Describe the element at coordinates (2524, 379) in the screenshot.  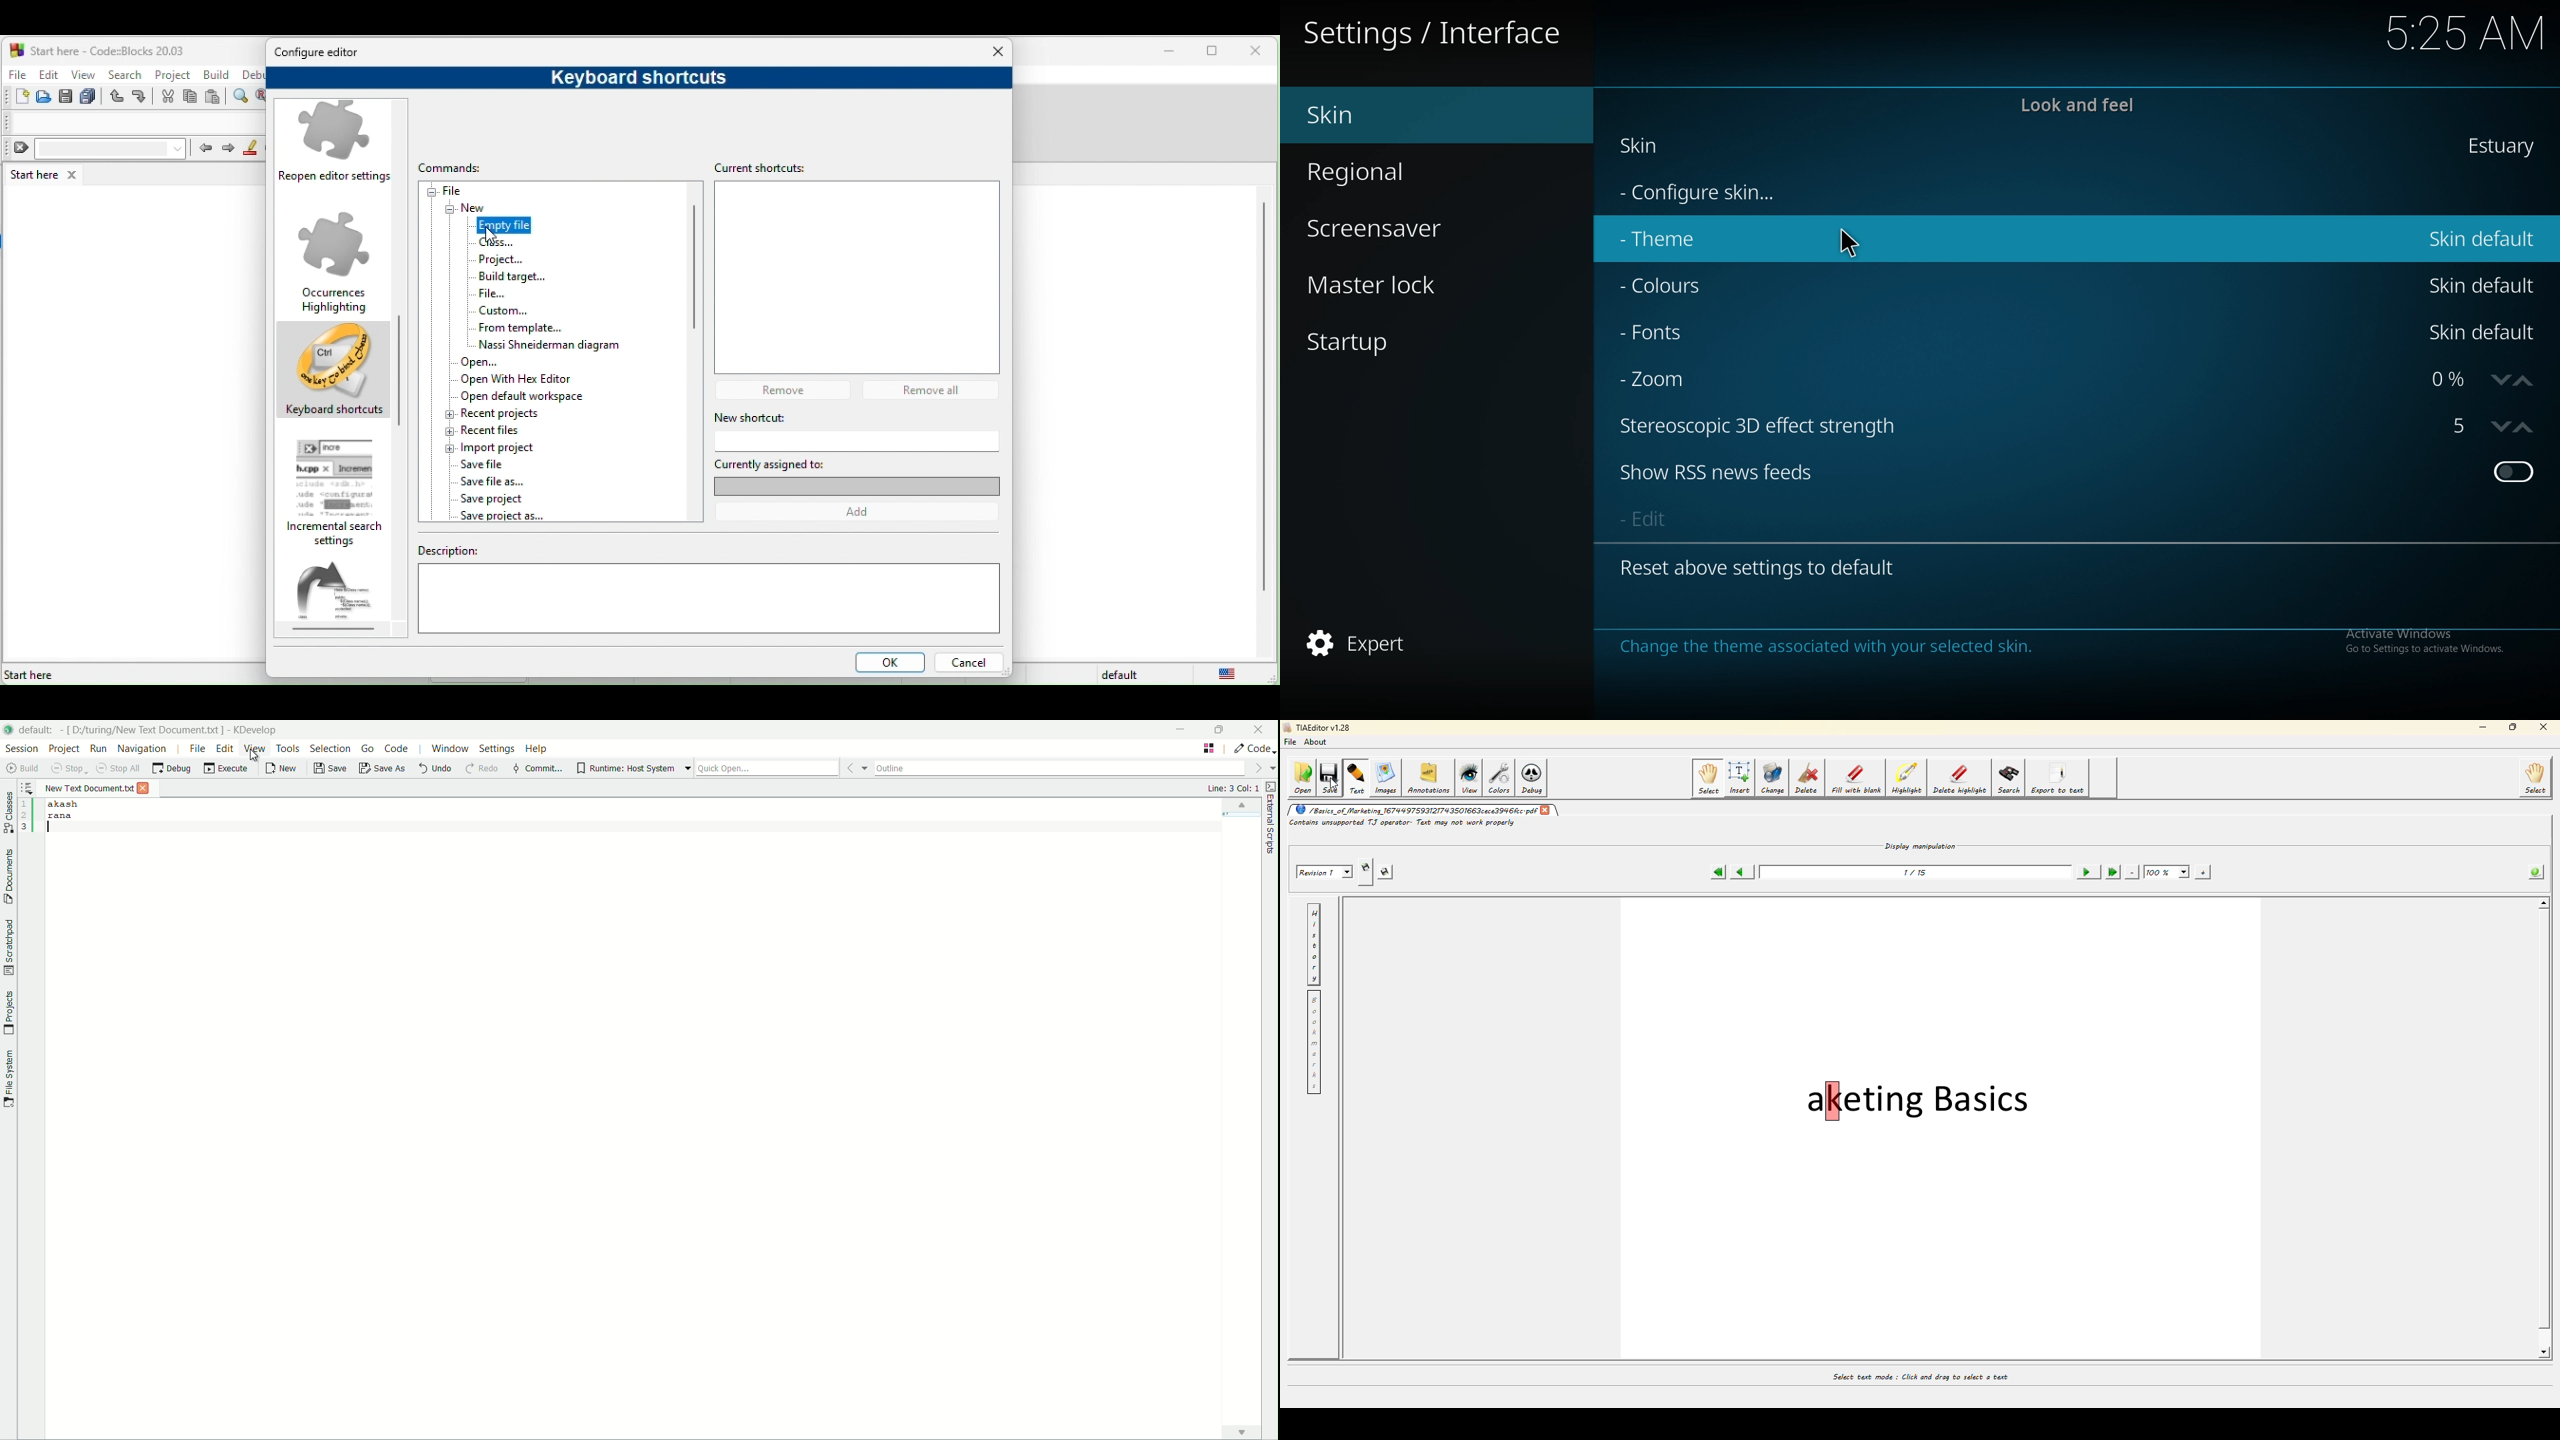
I see `increase zoom` at that location.